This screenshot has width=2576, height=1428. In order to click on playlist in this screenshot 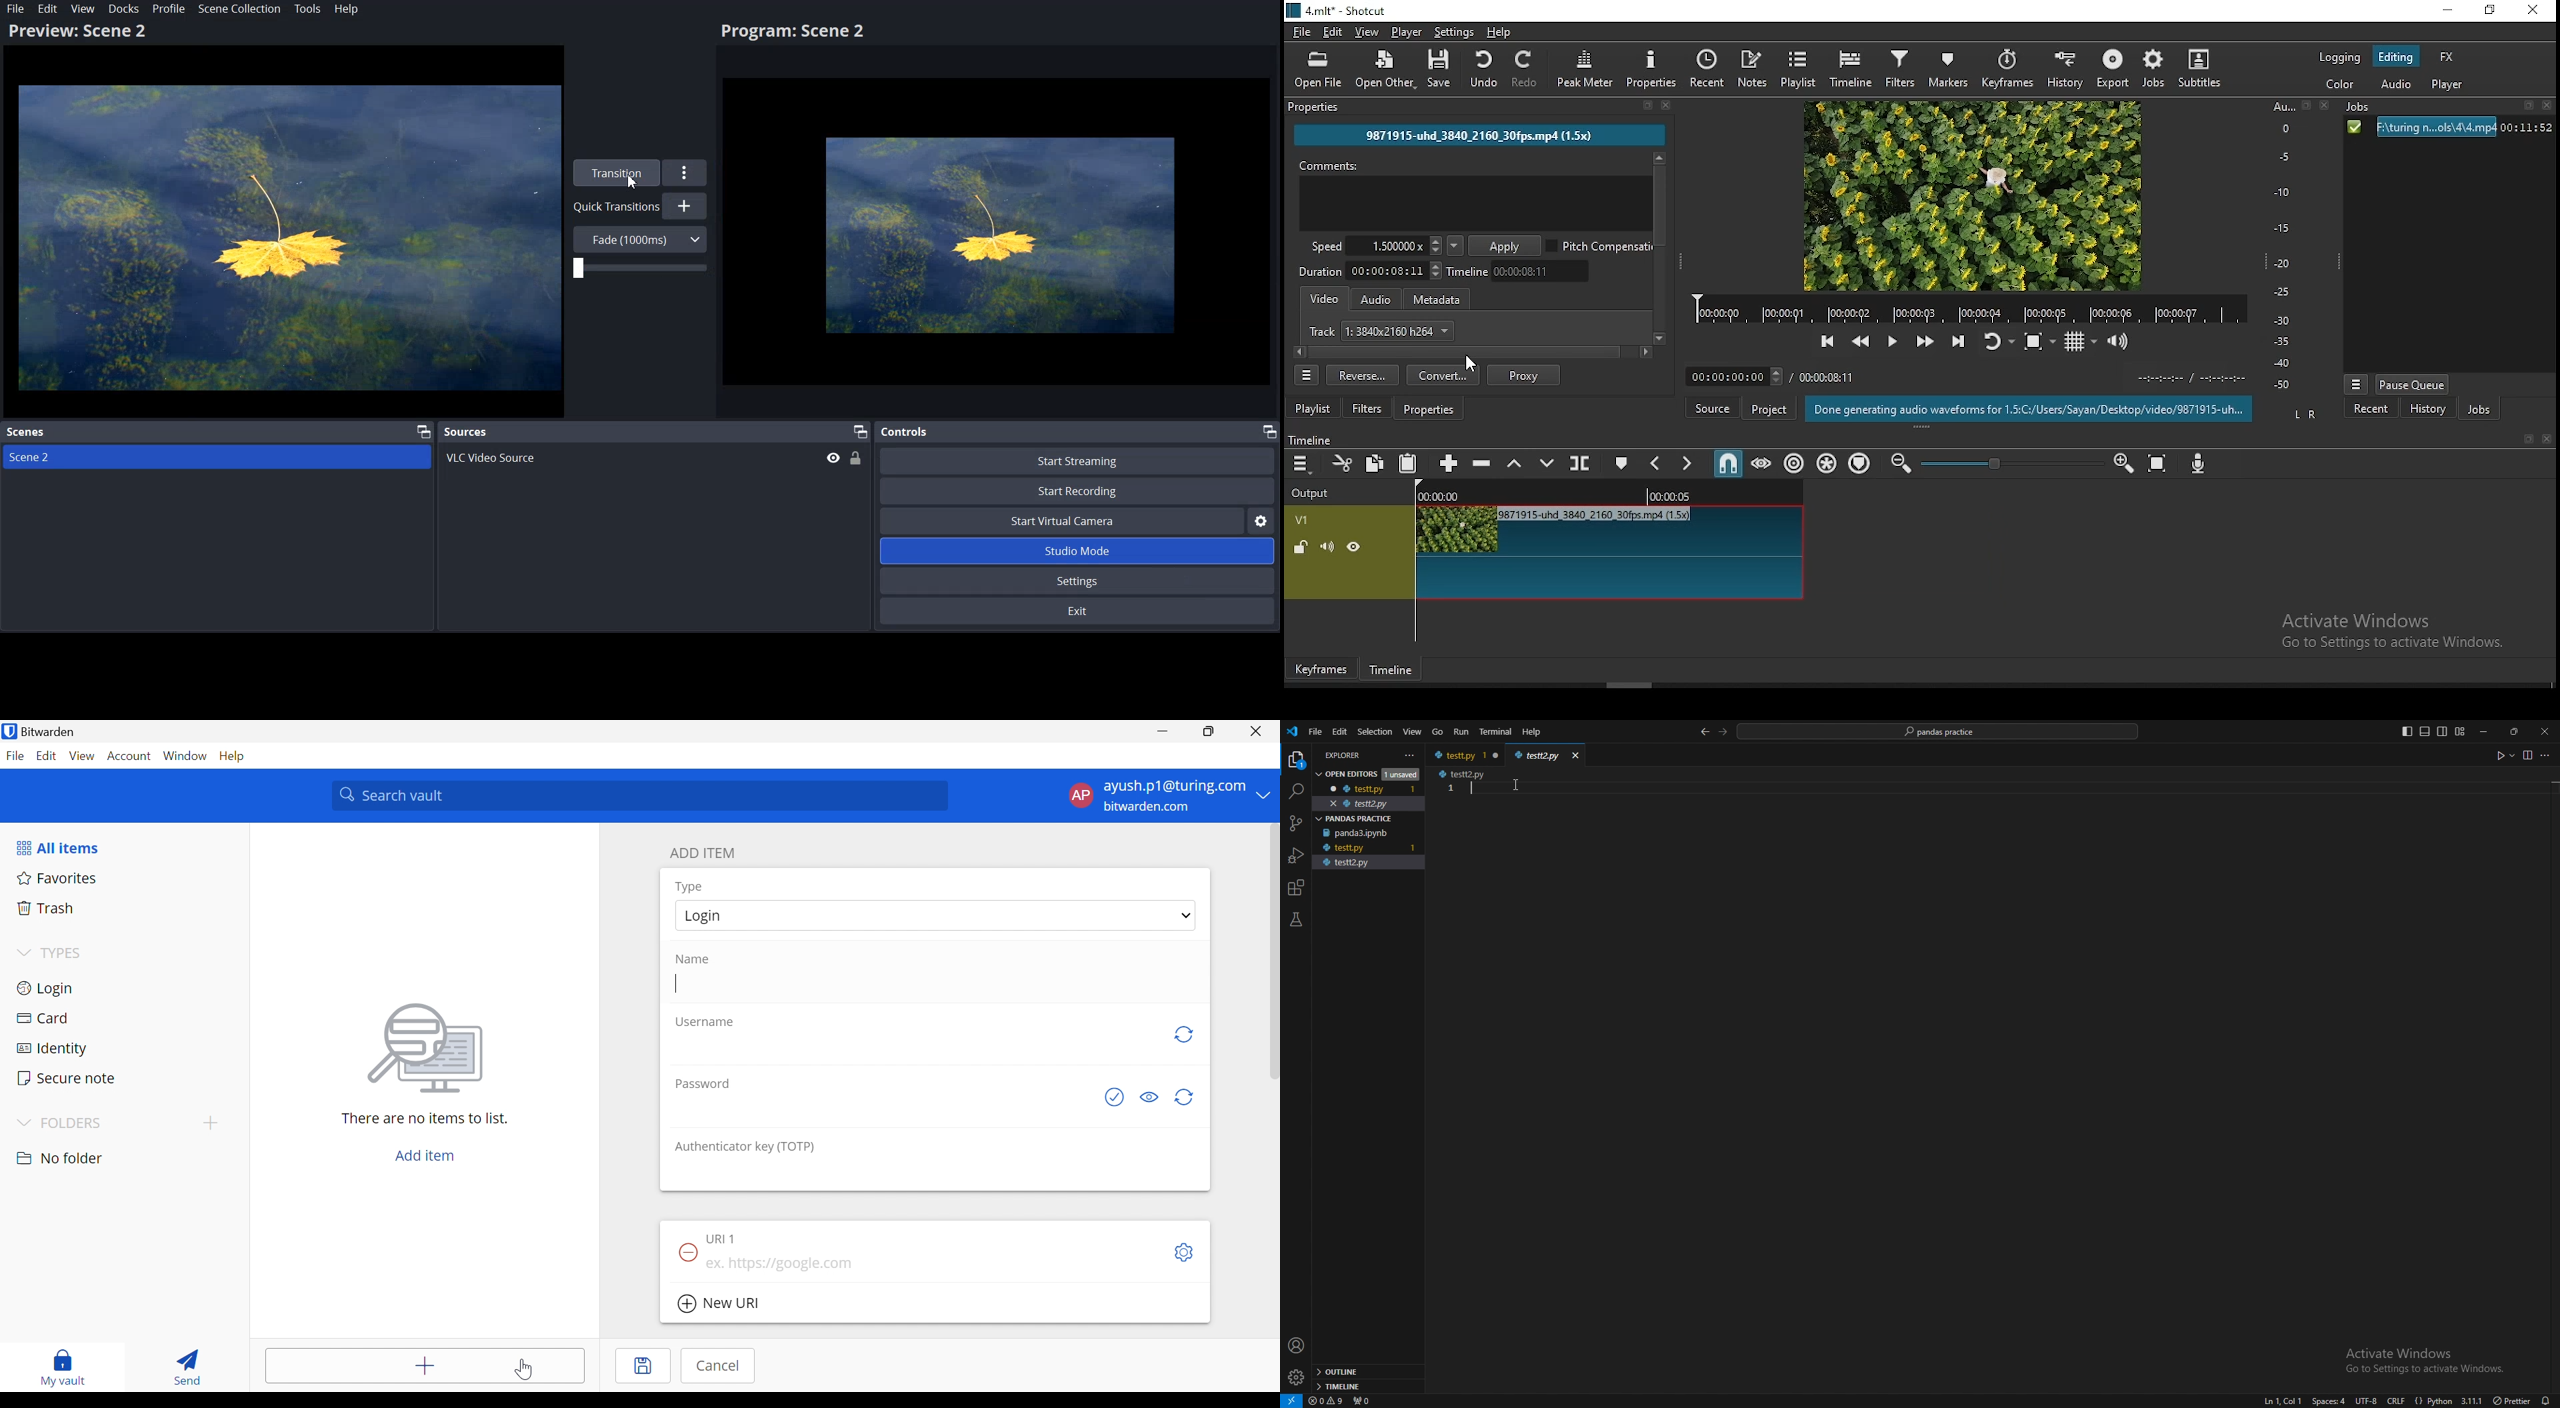, I will do `click(1313, 407)`.